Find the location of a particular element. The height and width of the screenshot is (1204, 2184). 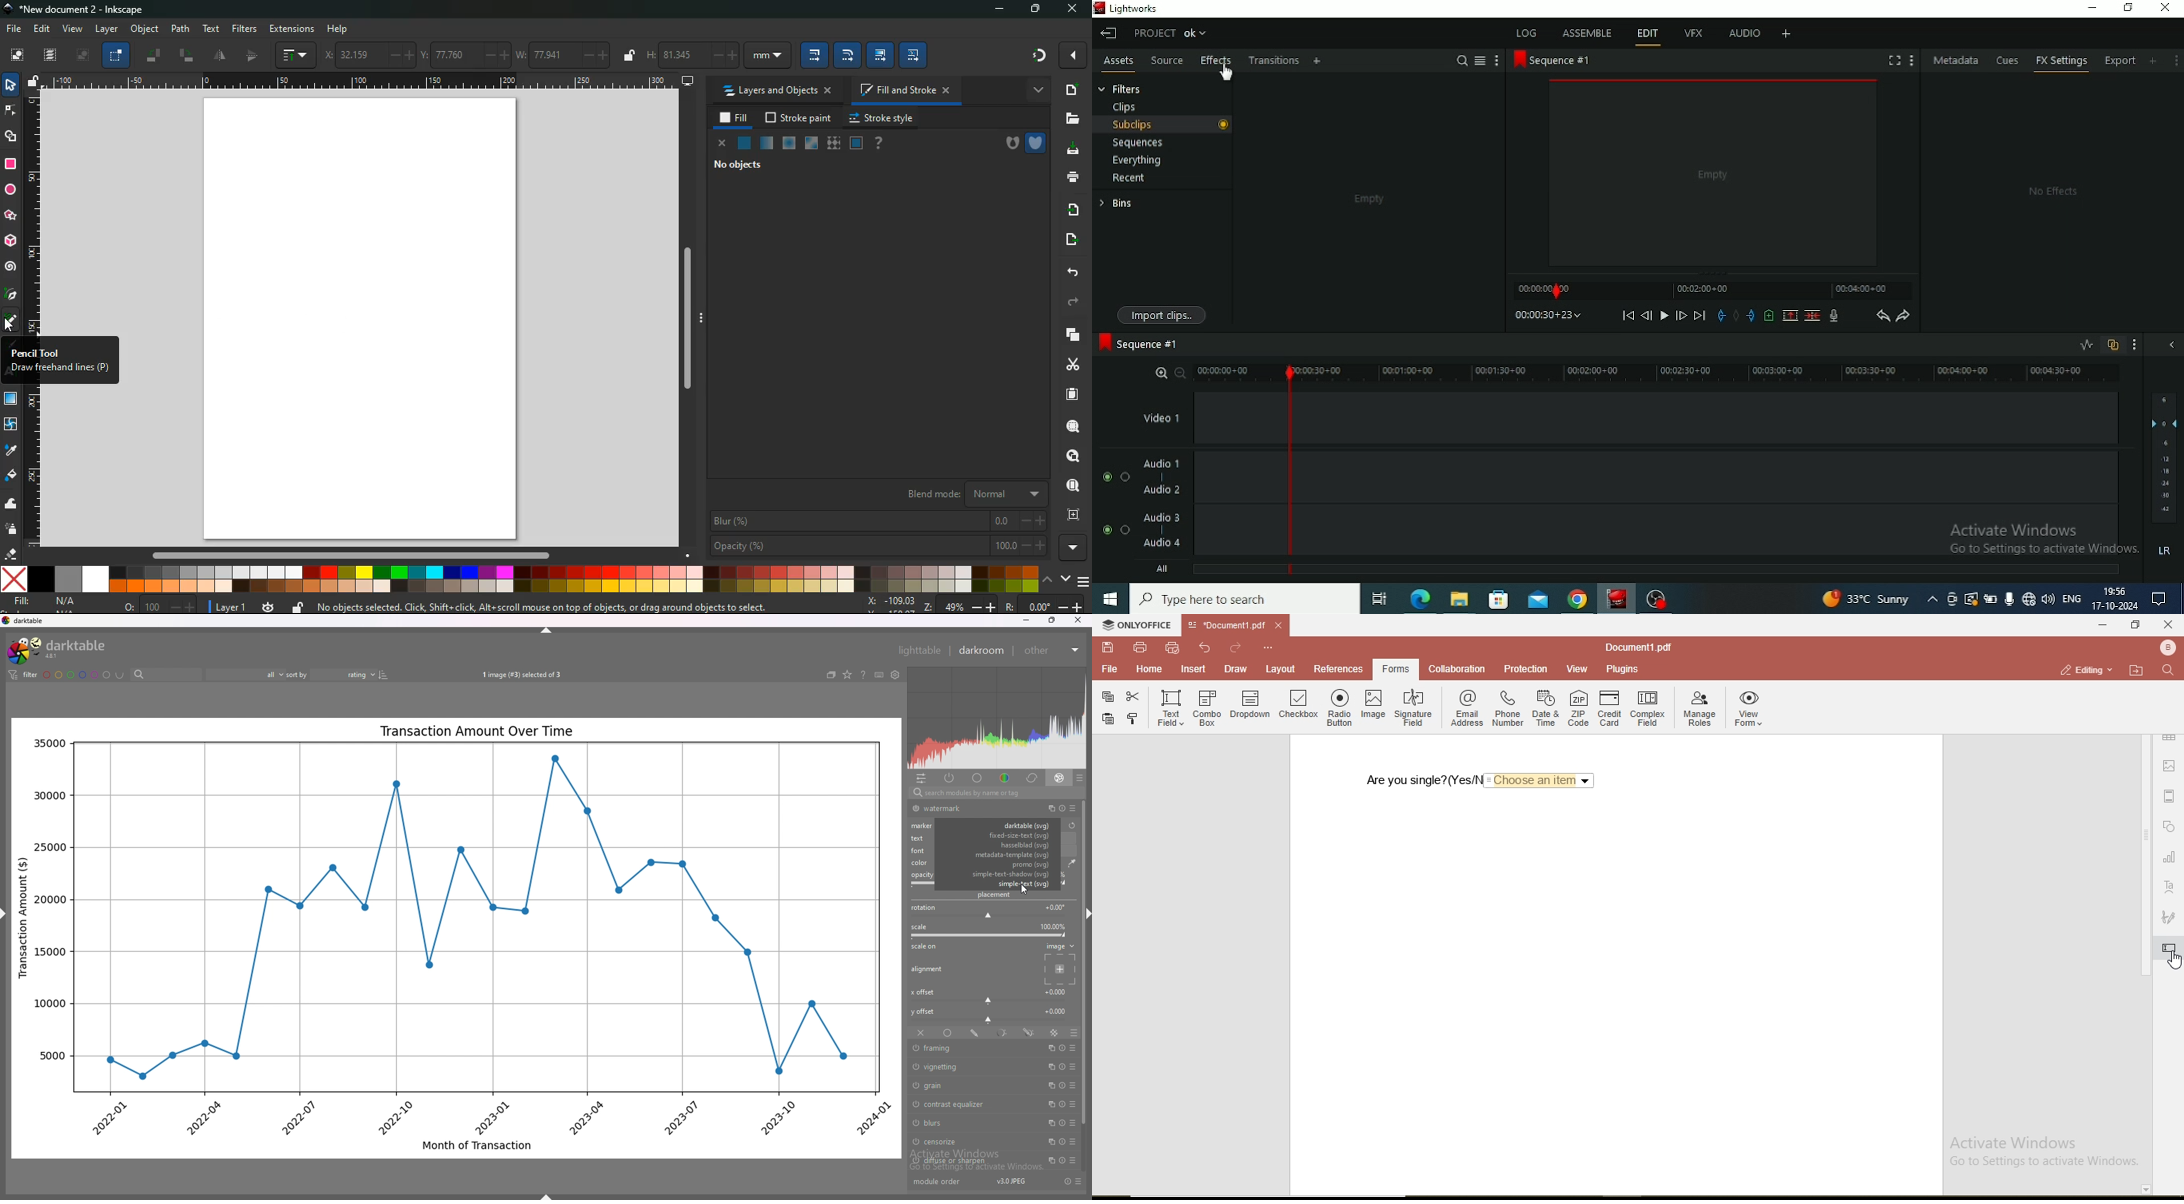

tilt is located at coordinates (153, 54).